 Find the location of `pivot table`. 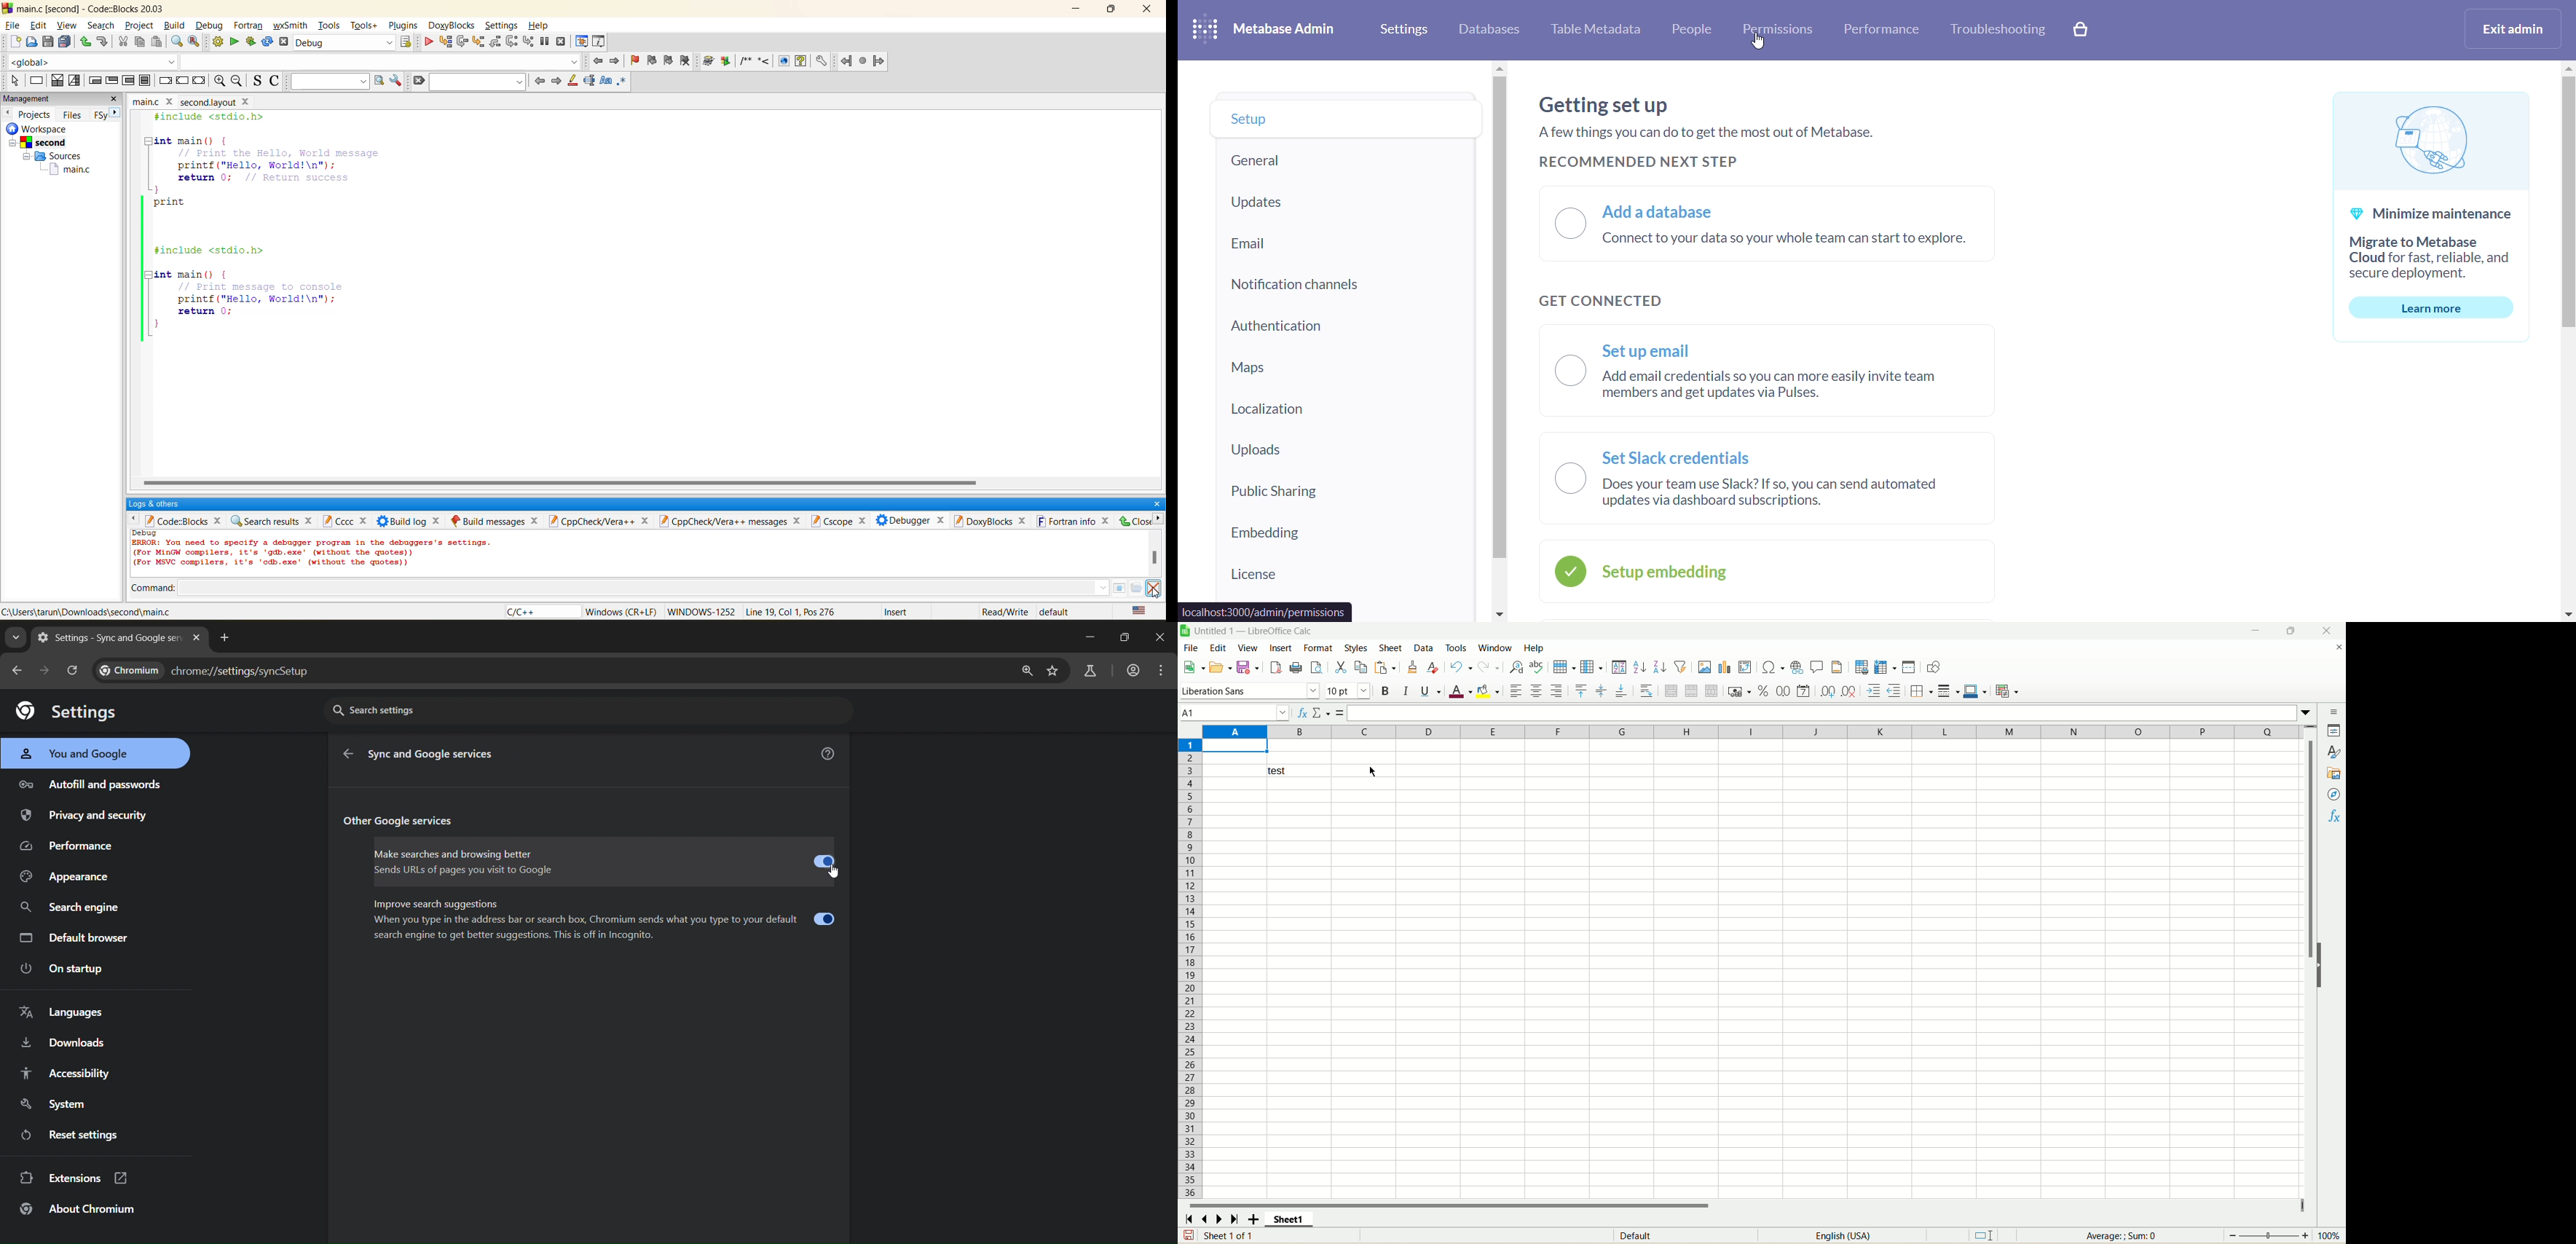

pivot table is located at coordinates (1745, 667).